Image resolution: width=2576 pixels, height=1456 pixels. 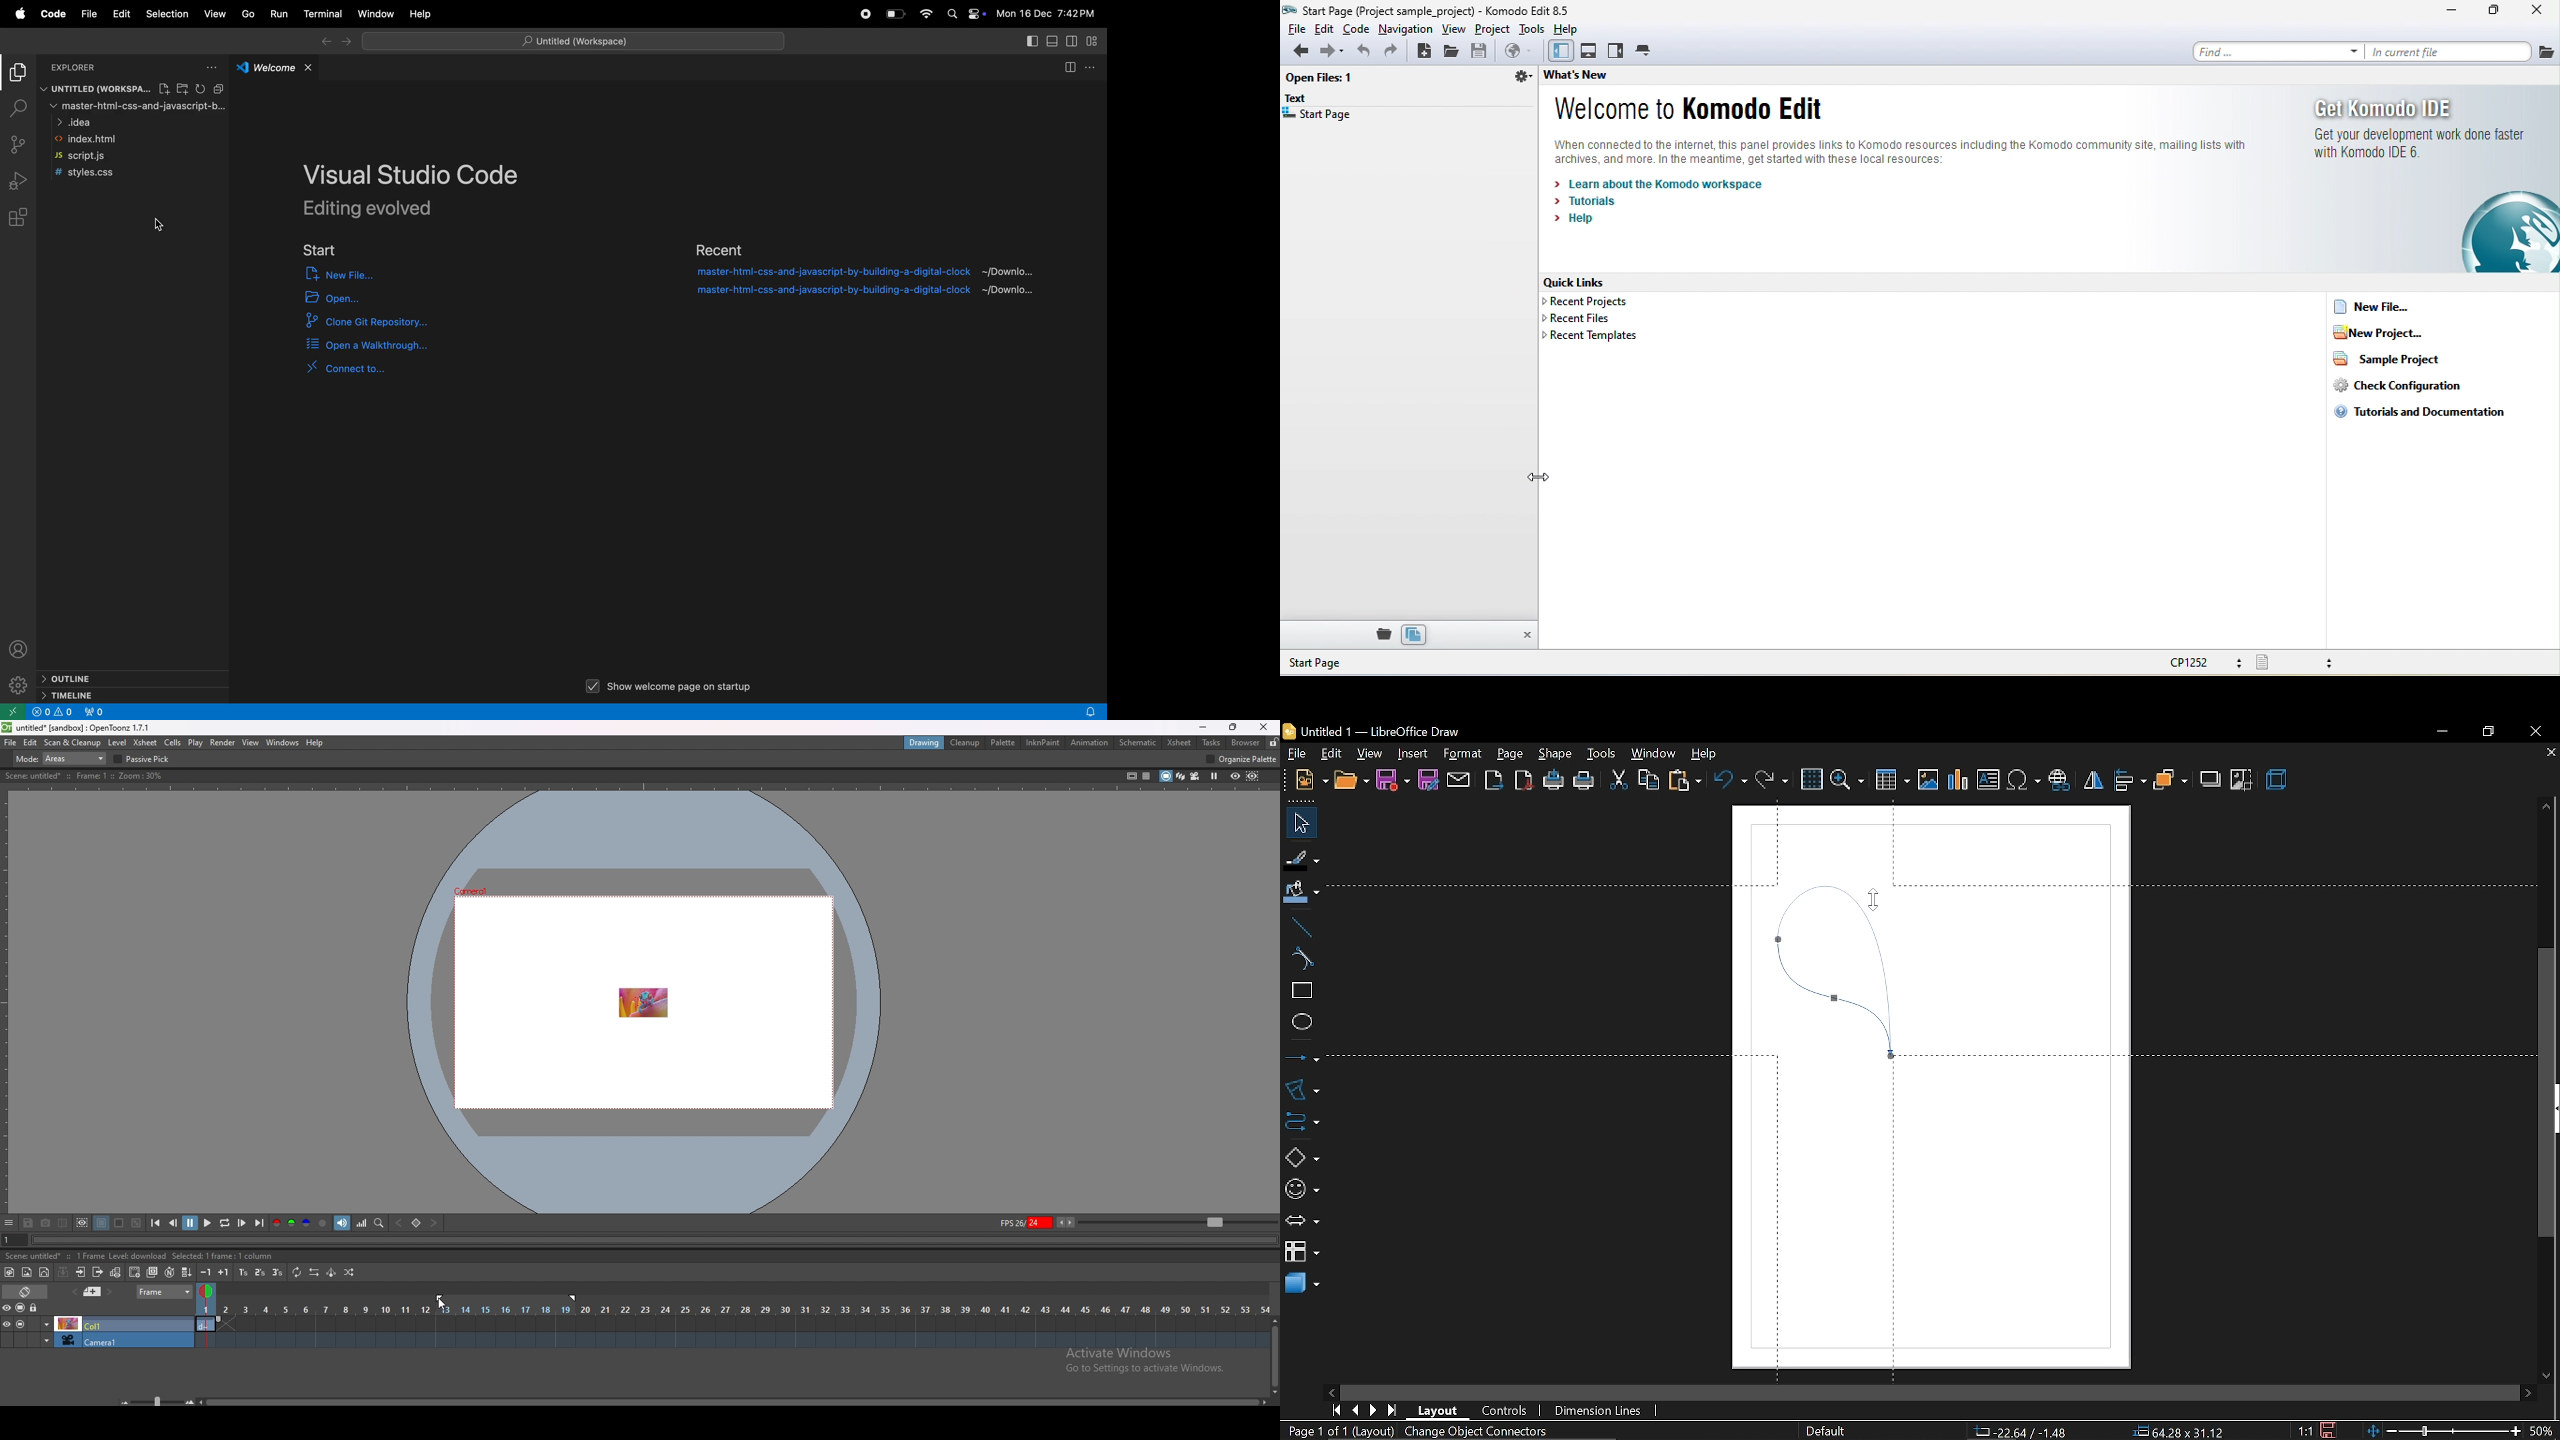 What do you see at coordinates (1331, 52) in the screenshot?
I see `forward` at bounding box center [1331, 52].